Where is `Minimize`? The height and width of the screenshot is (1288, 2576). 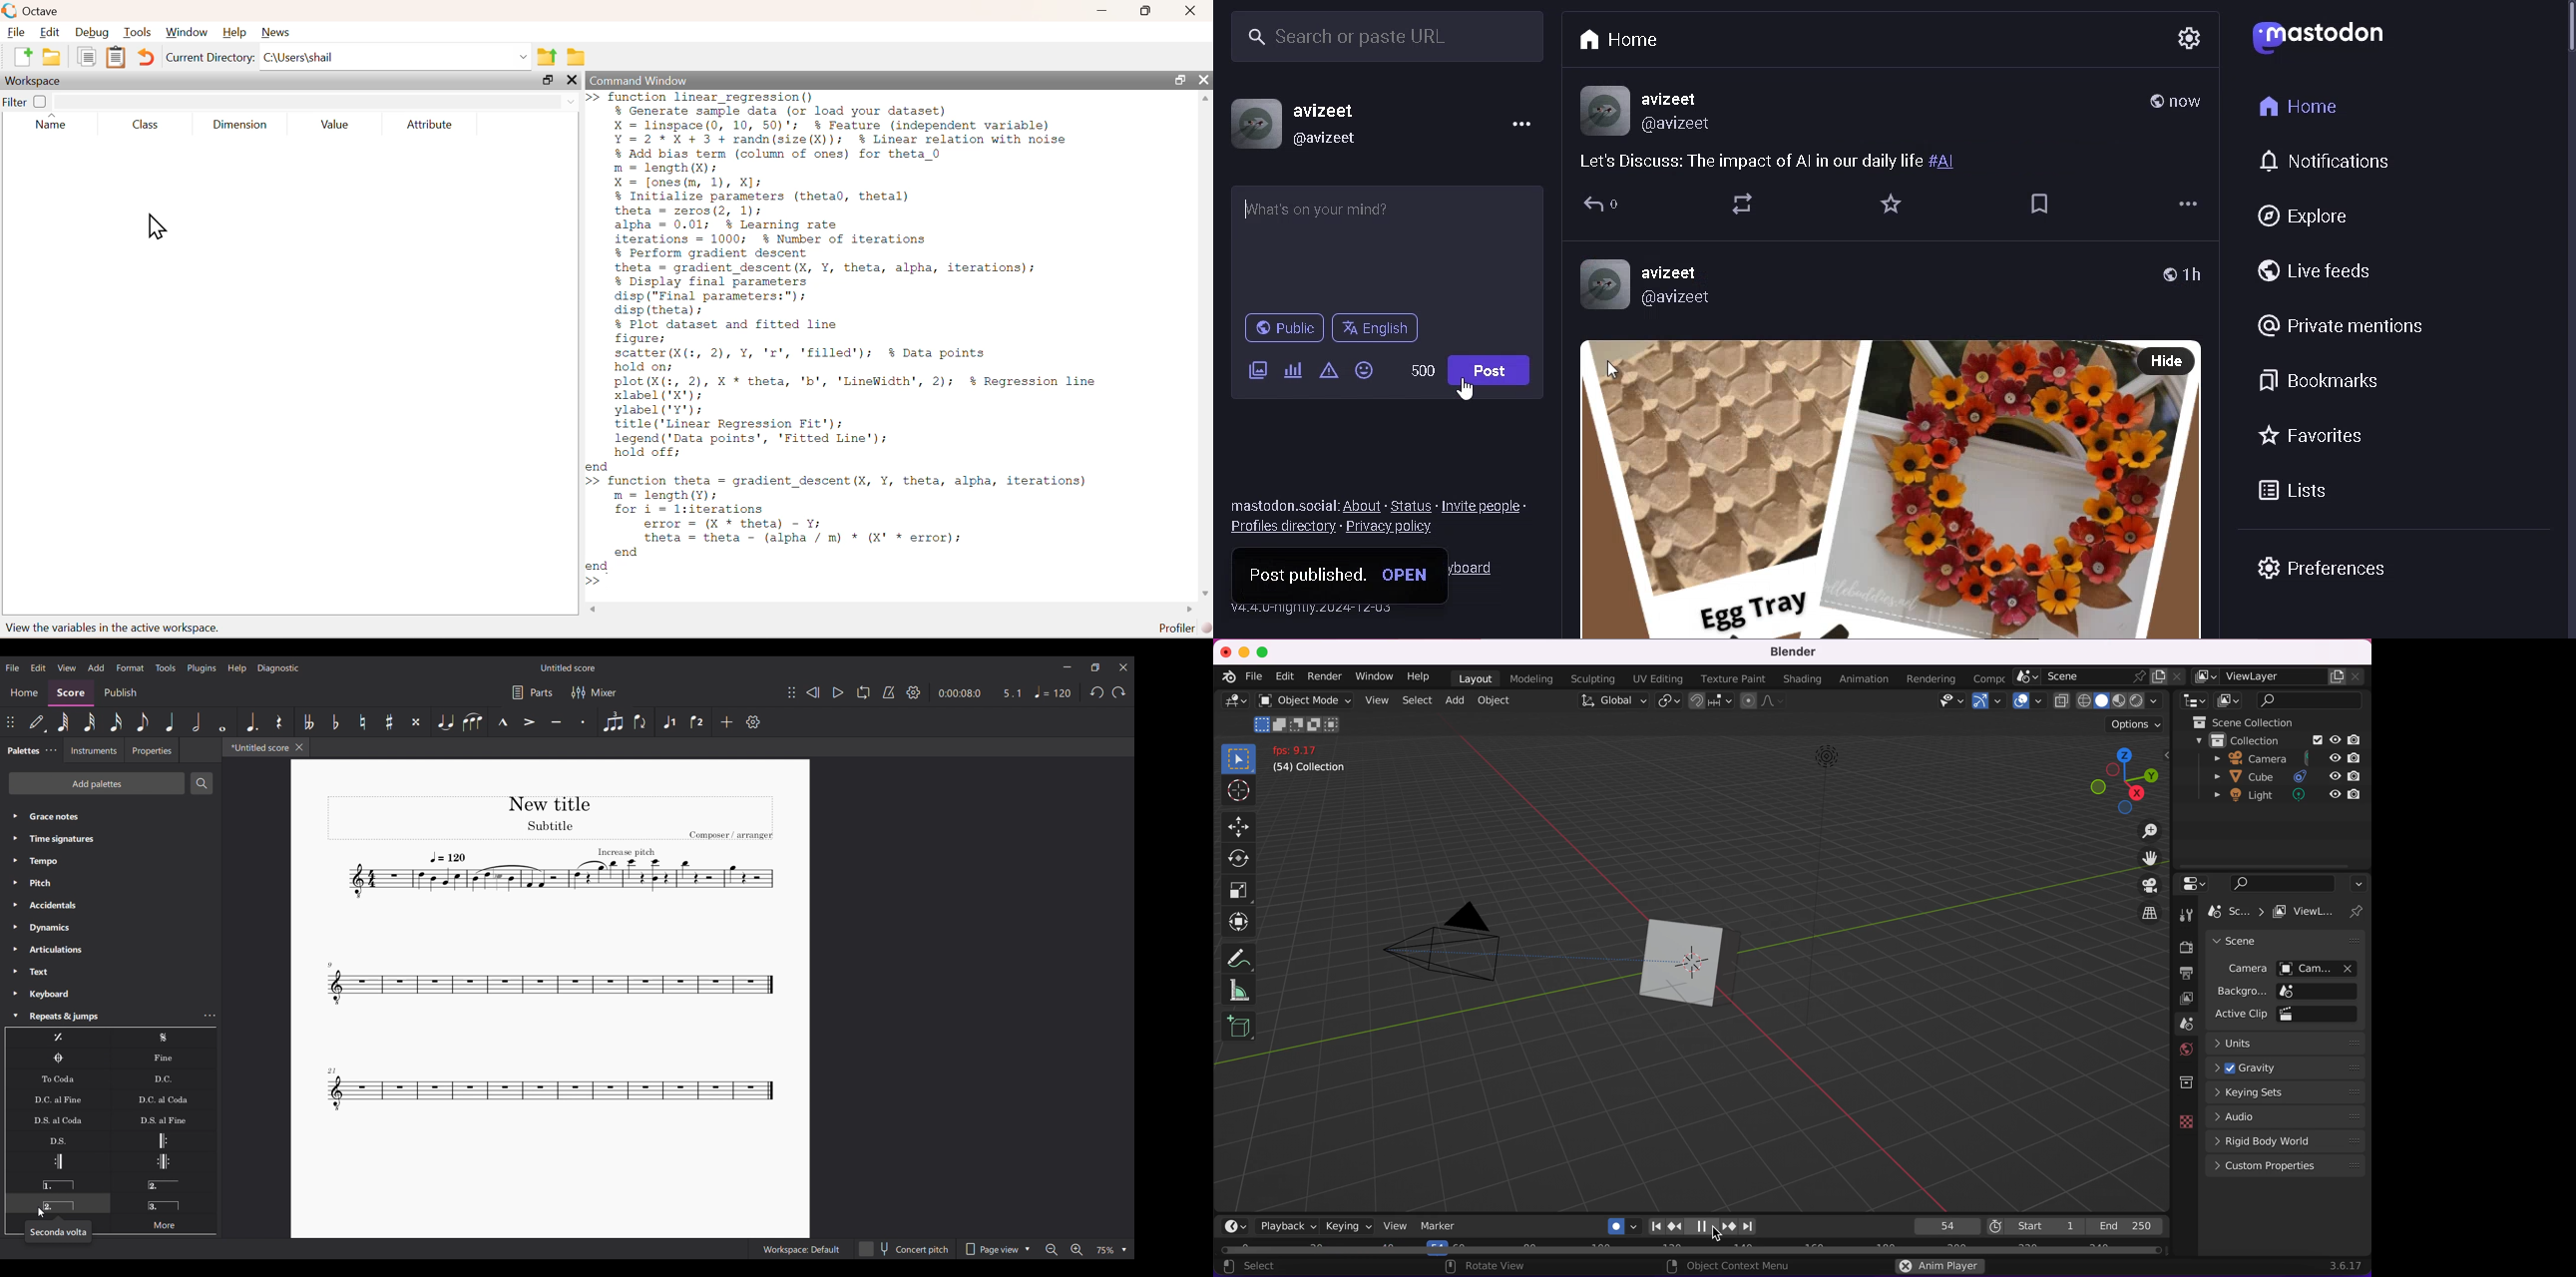
Minimize is located at coordinates (1068, 667).